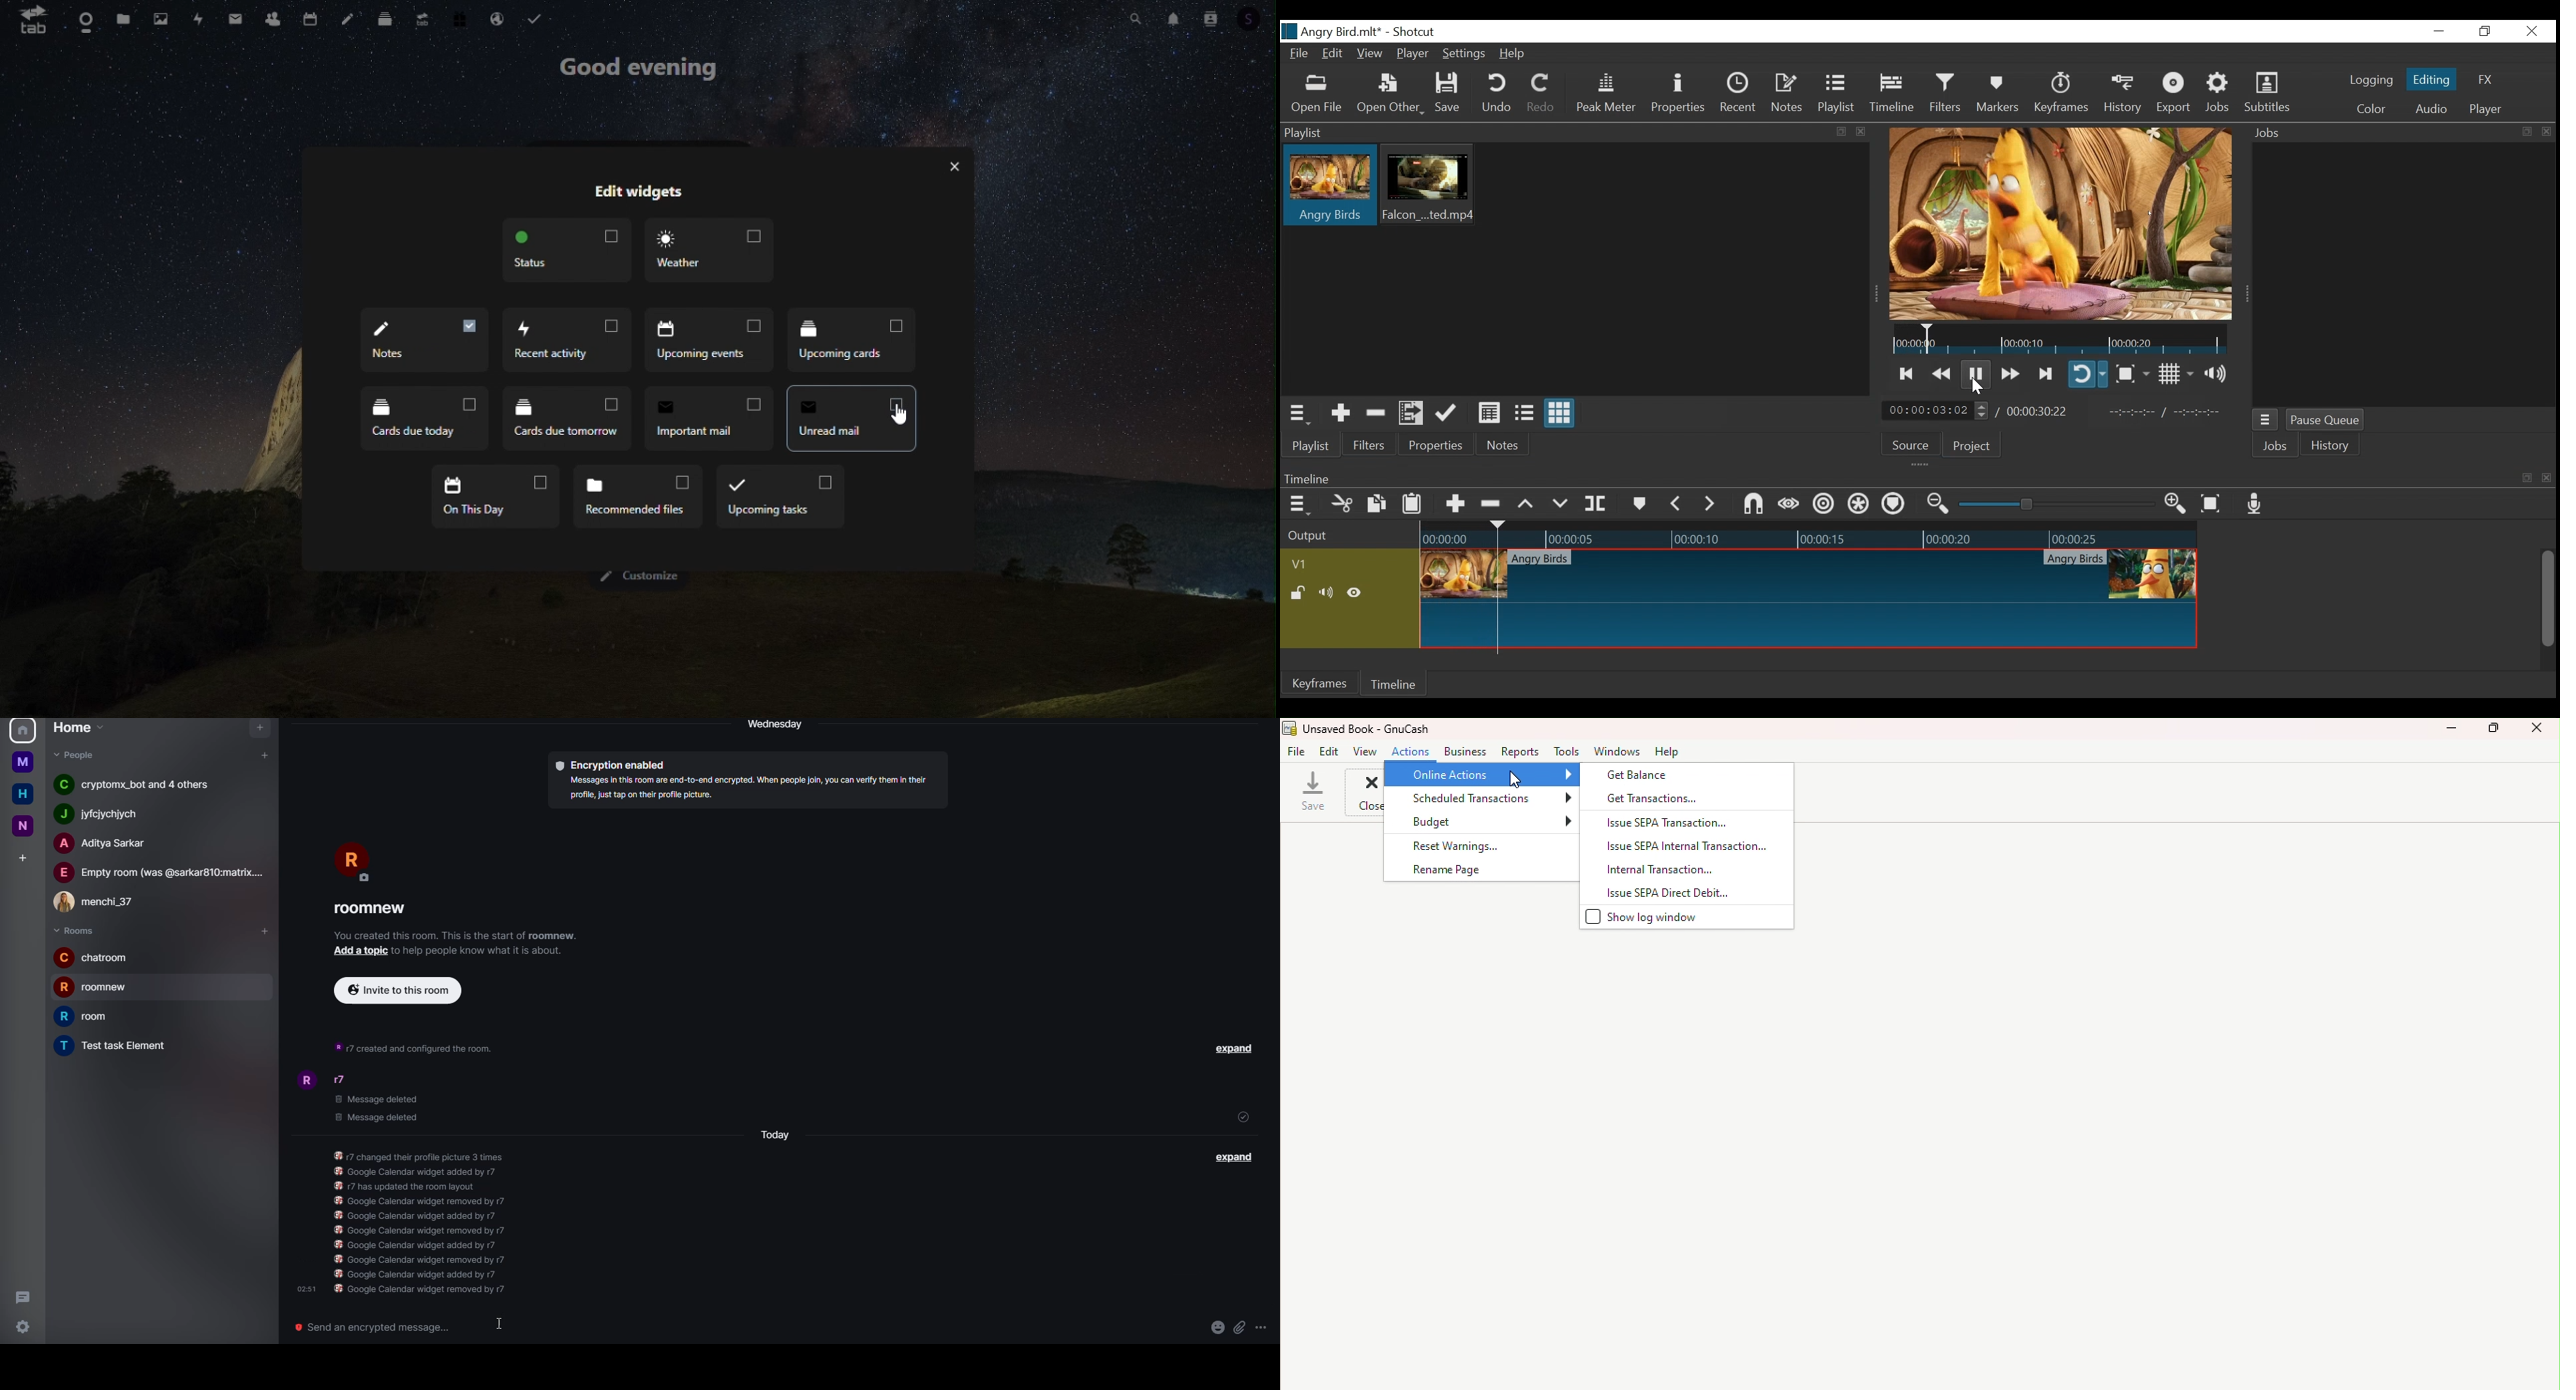  I want to click on deleted, so click(377, 1109).